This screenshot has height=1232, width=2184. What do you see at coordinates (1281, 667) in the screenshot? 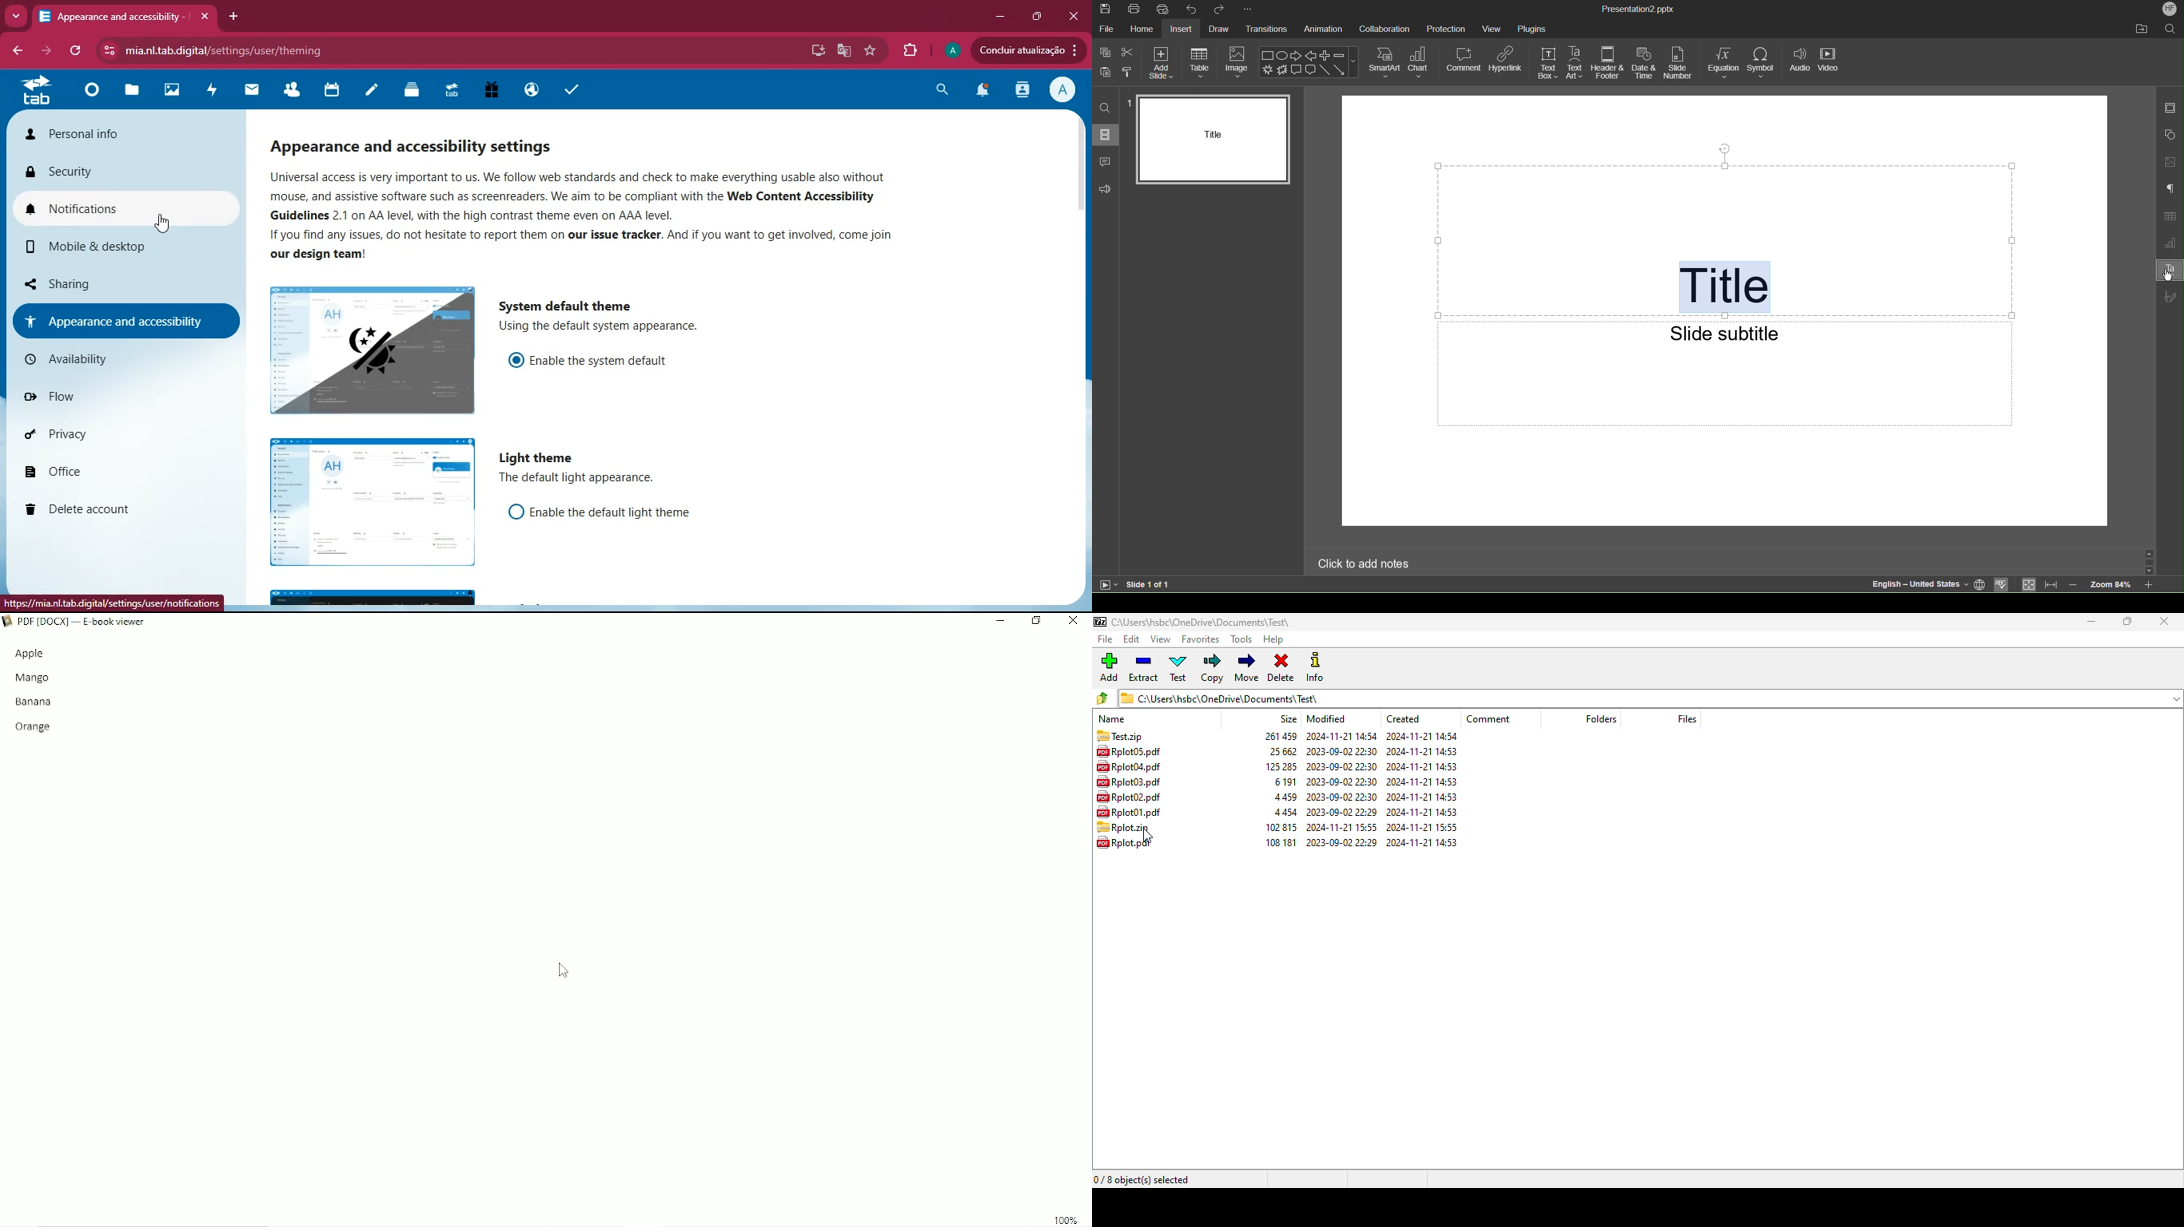
I see `delete` at bounding box center [1281, 667].